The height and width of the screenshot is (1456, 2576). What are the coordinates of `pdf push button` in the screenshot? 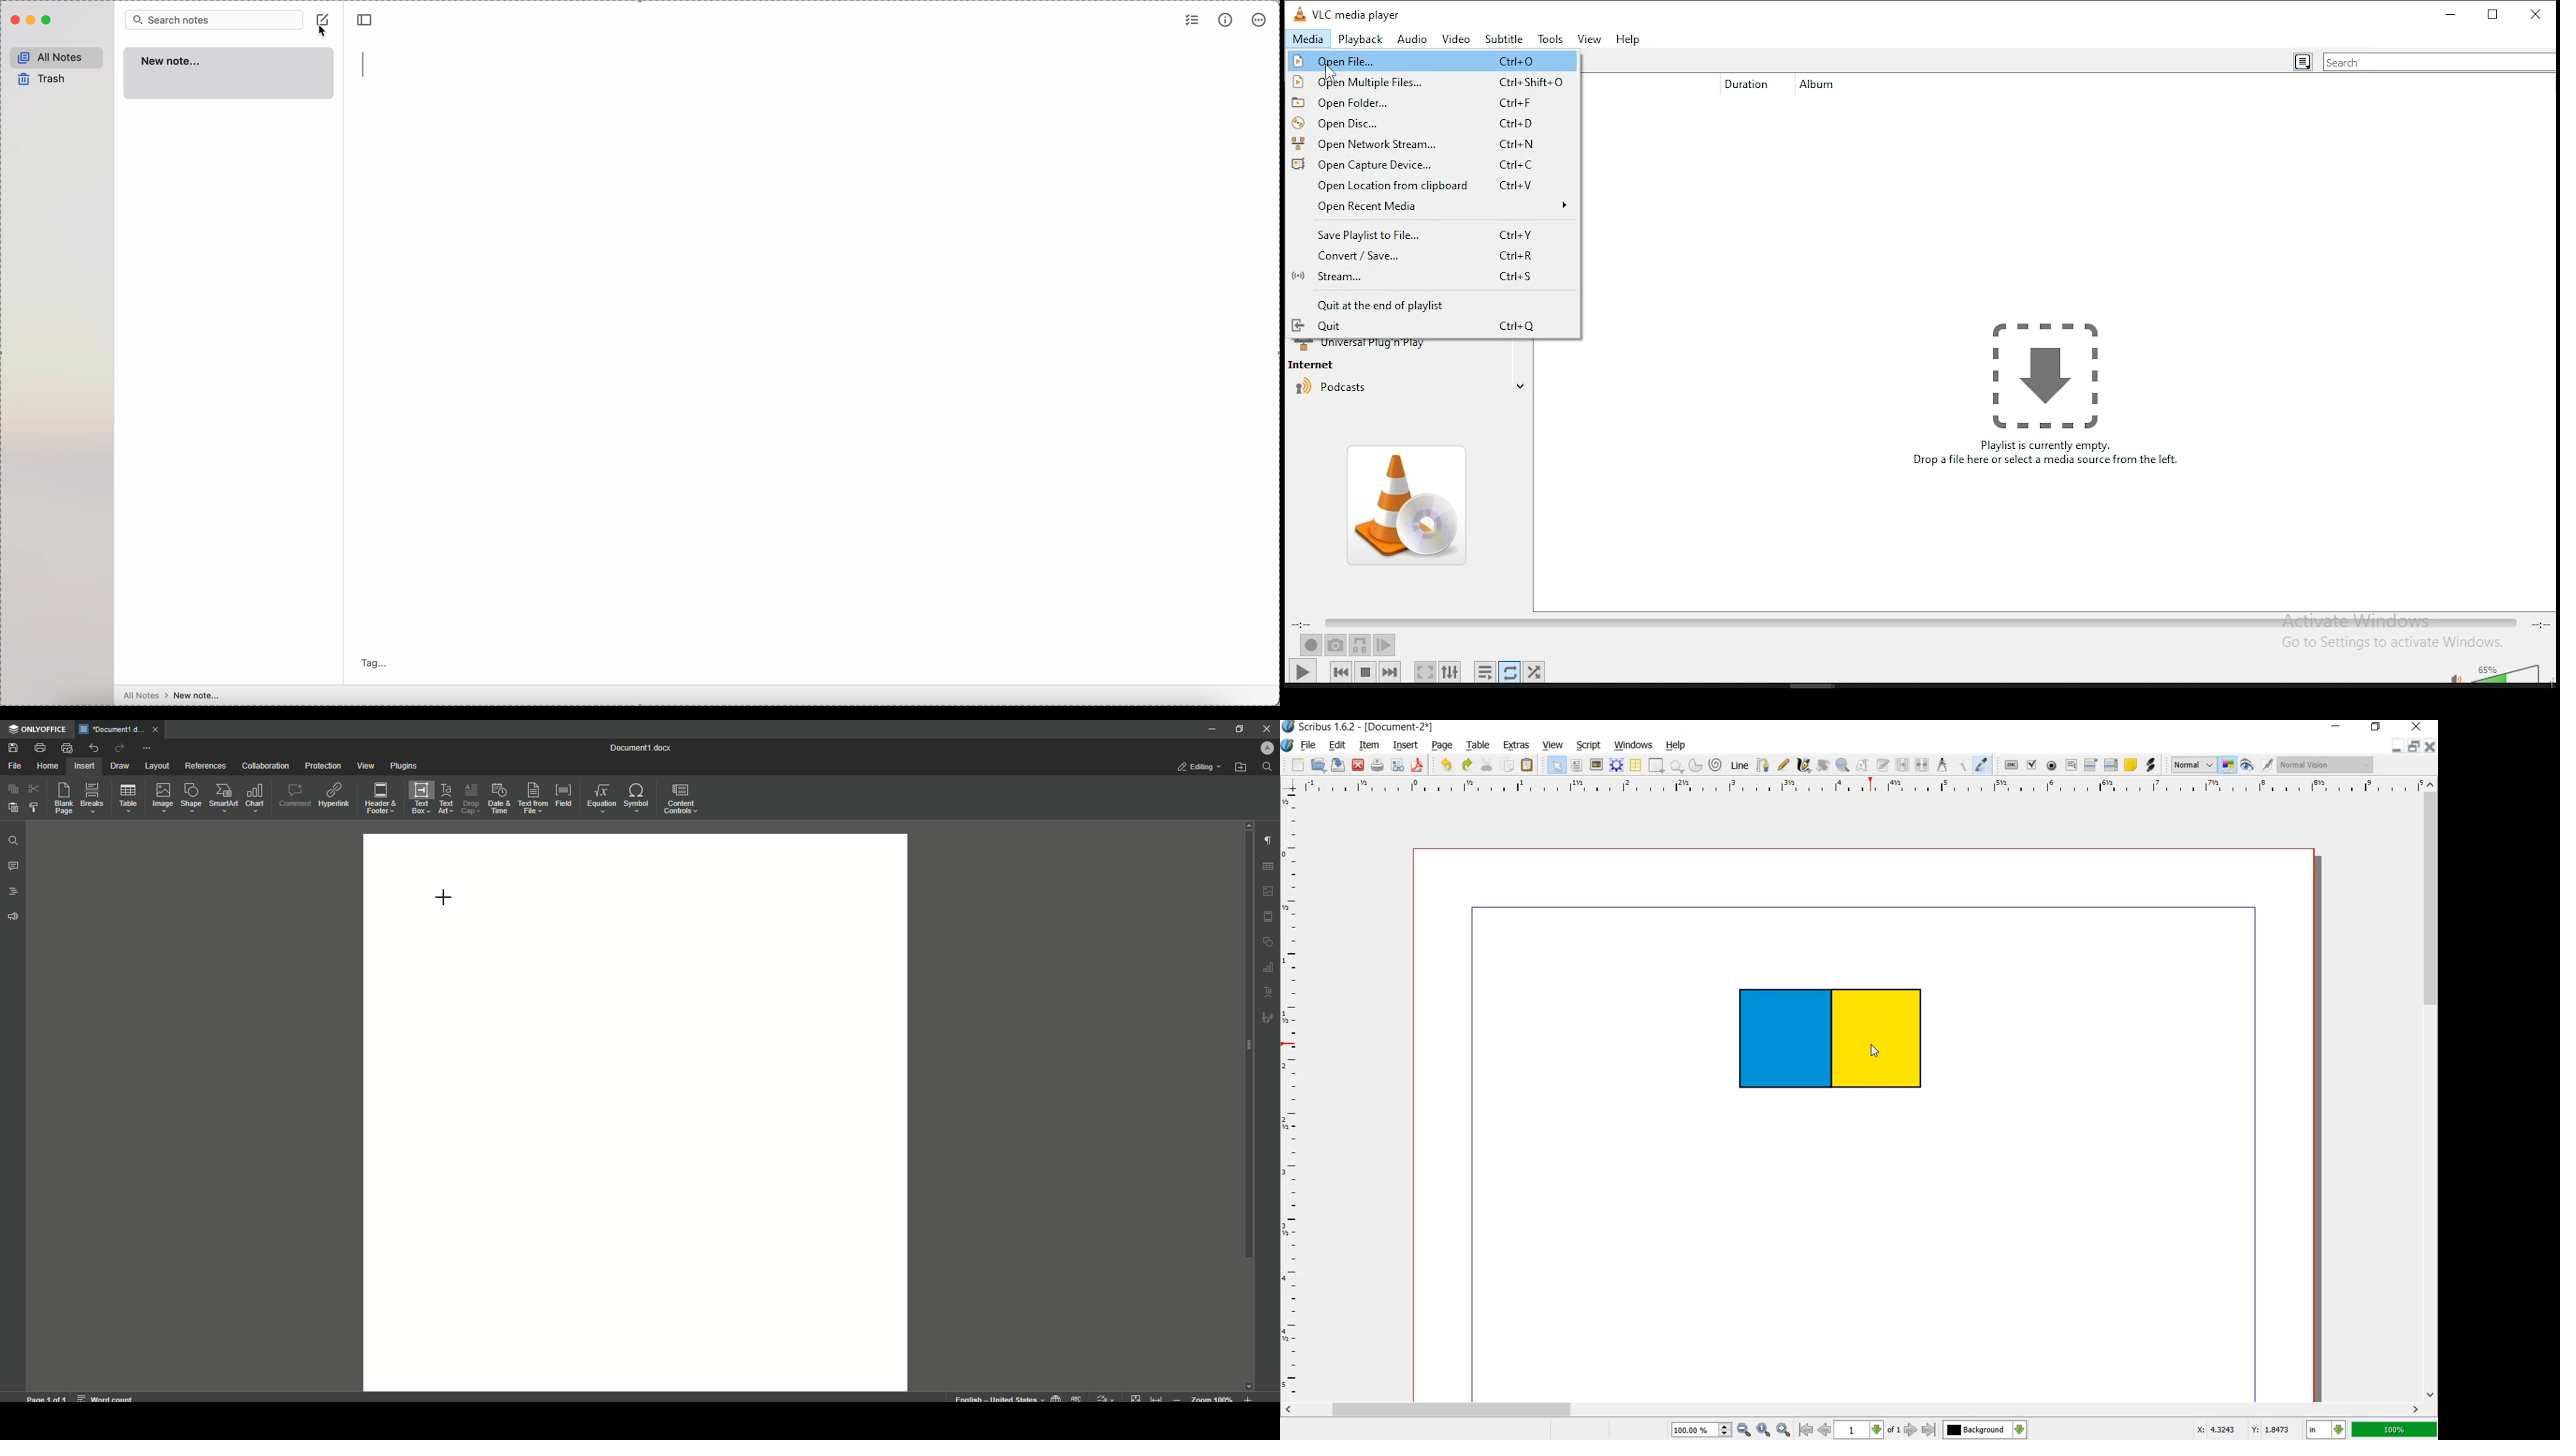 It's located at (2011, 765).